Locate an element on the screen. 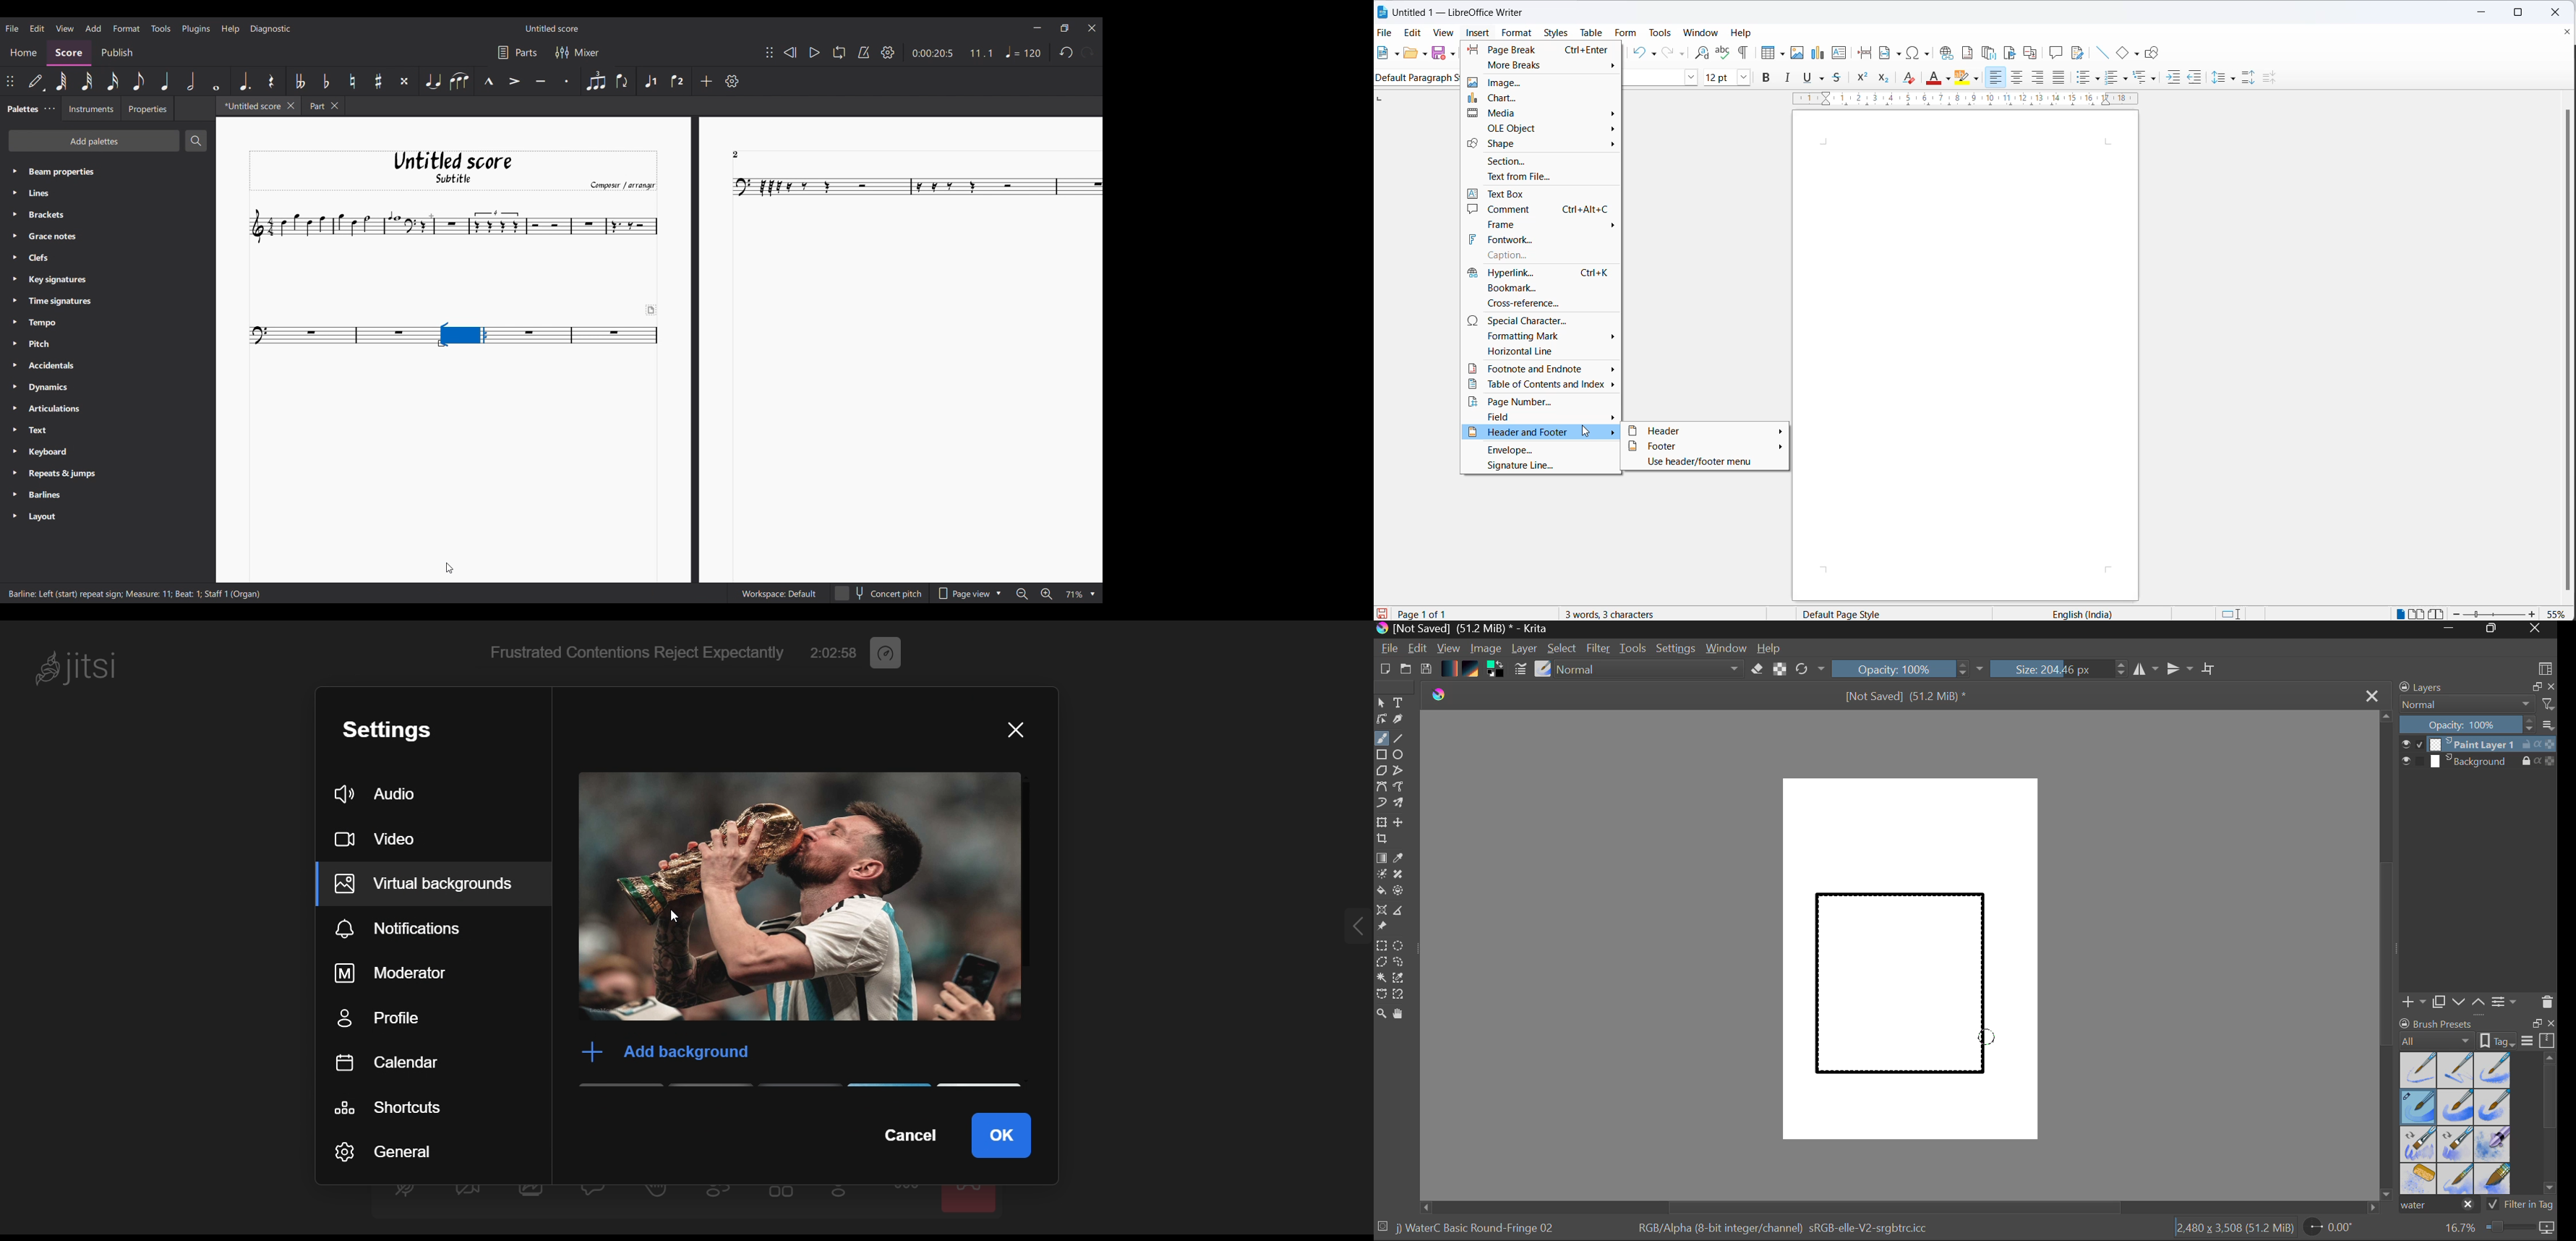  increase indent is located at coordinates (2173, 77).